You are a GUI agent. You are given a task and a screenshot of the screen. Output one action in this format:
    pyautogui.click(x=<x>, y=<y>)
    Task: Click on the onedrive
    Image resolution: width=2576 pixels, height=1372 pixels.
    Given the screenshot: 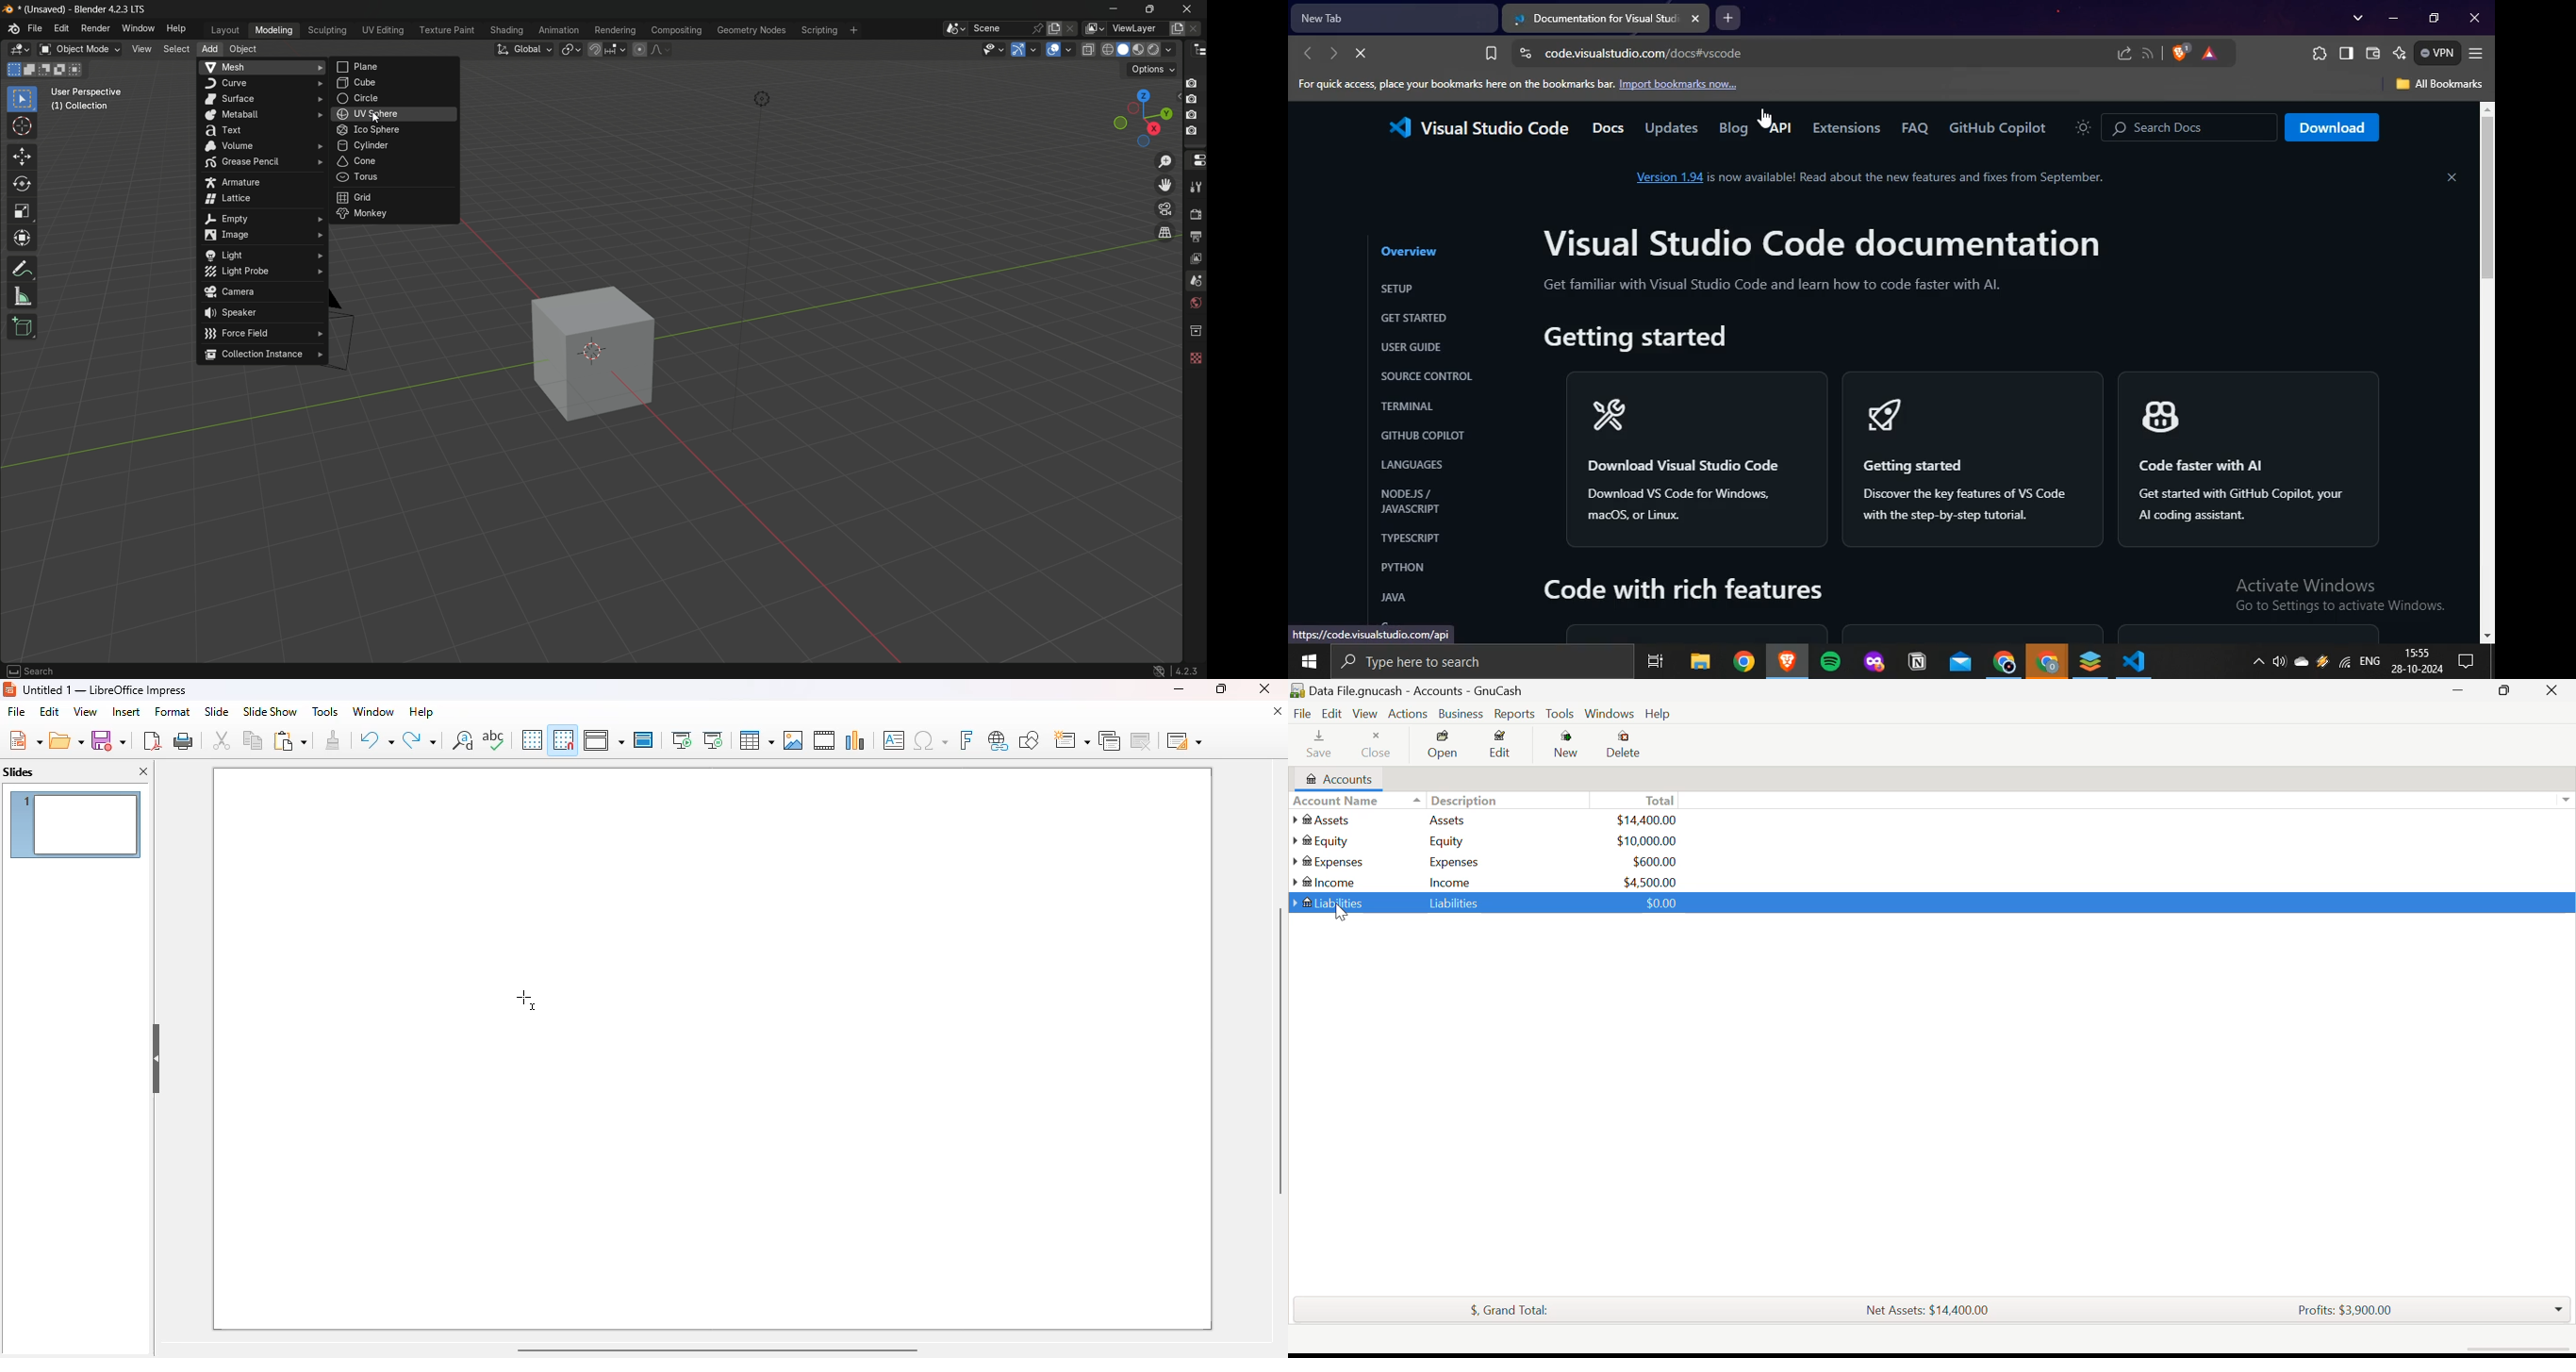 What is the action you would take?
    pyautogui.click(x=2303, y=666)
    